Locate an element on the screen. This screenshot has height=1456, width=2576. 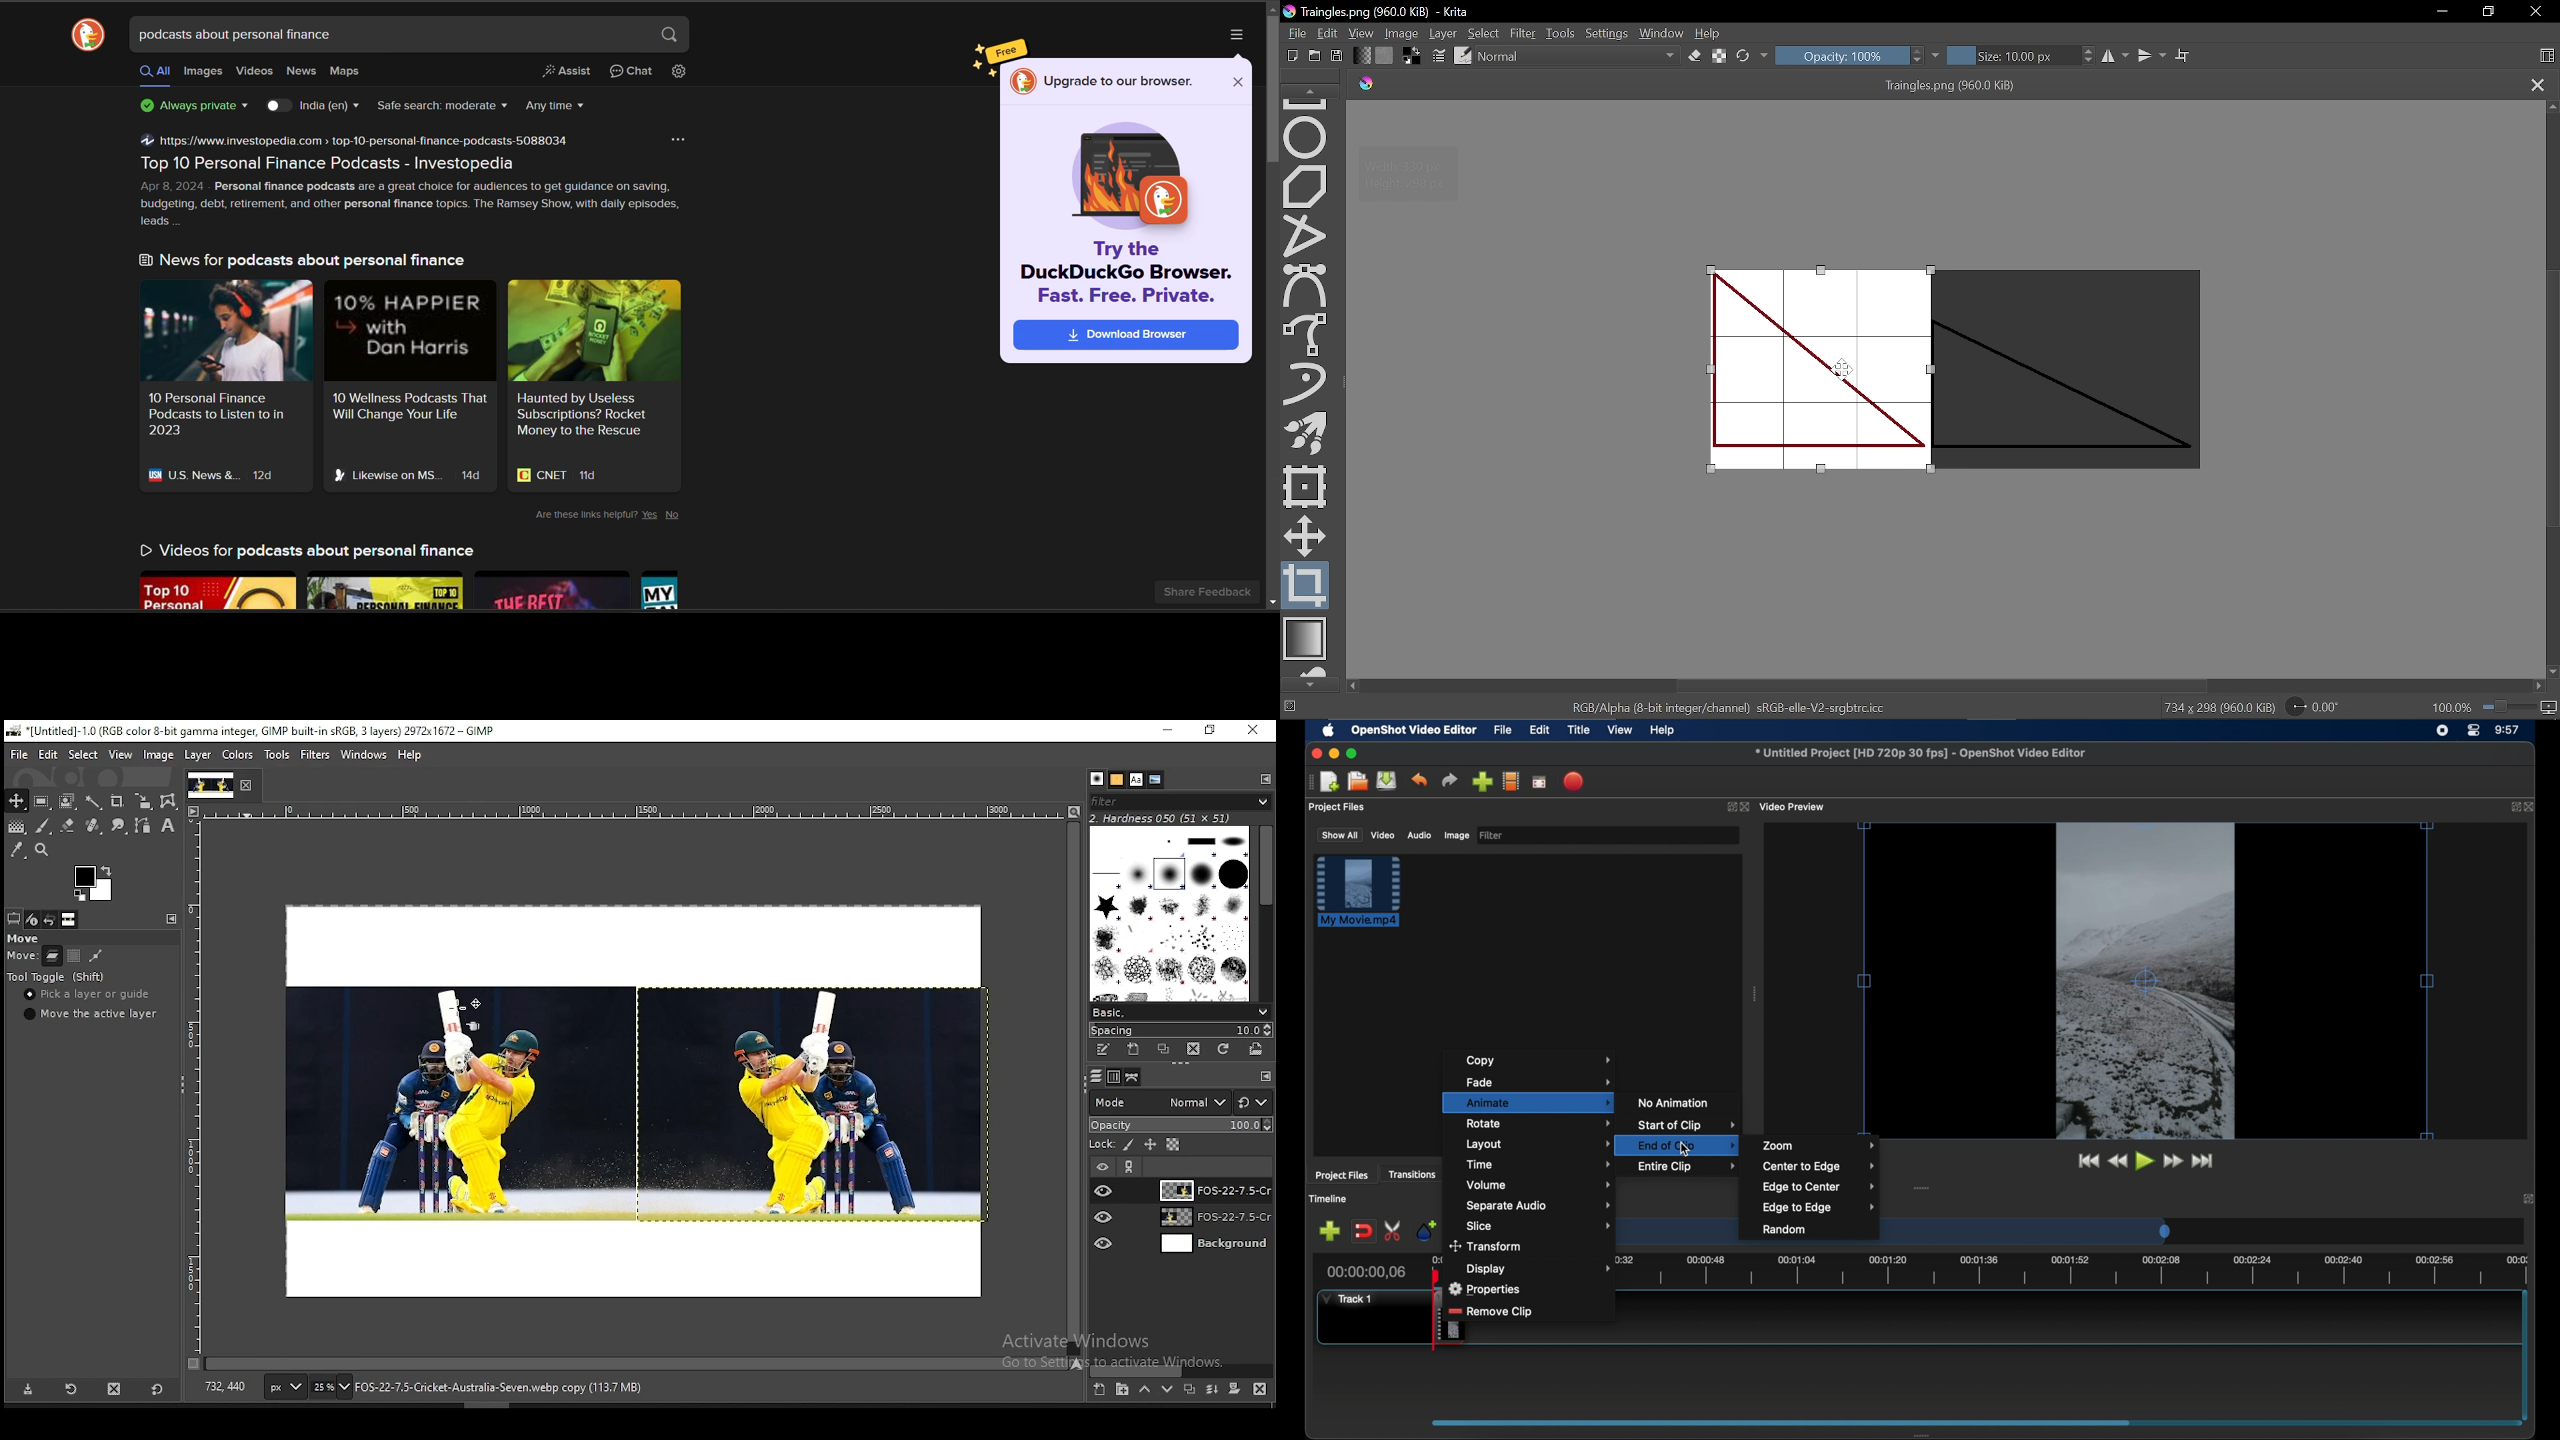
Move right is located at coordinates (2542, 688).